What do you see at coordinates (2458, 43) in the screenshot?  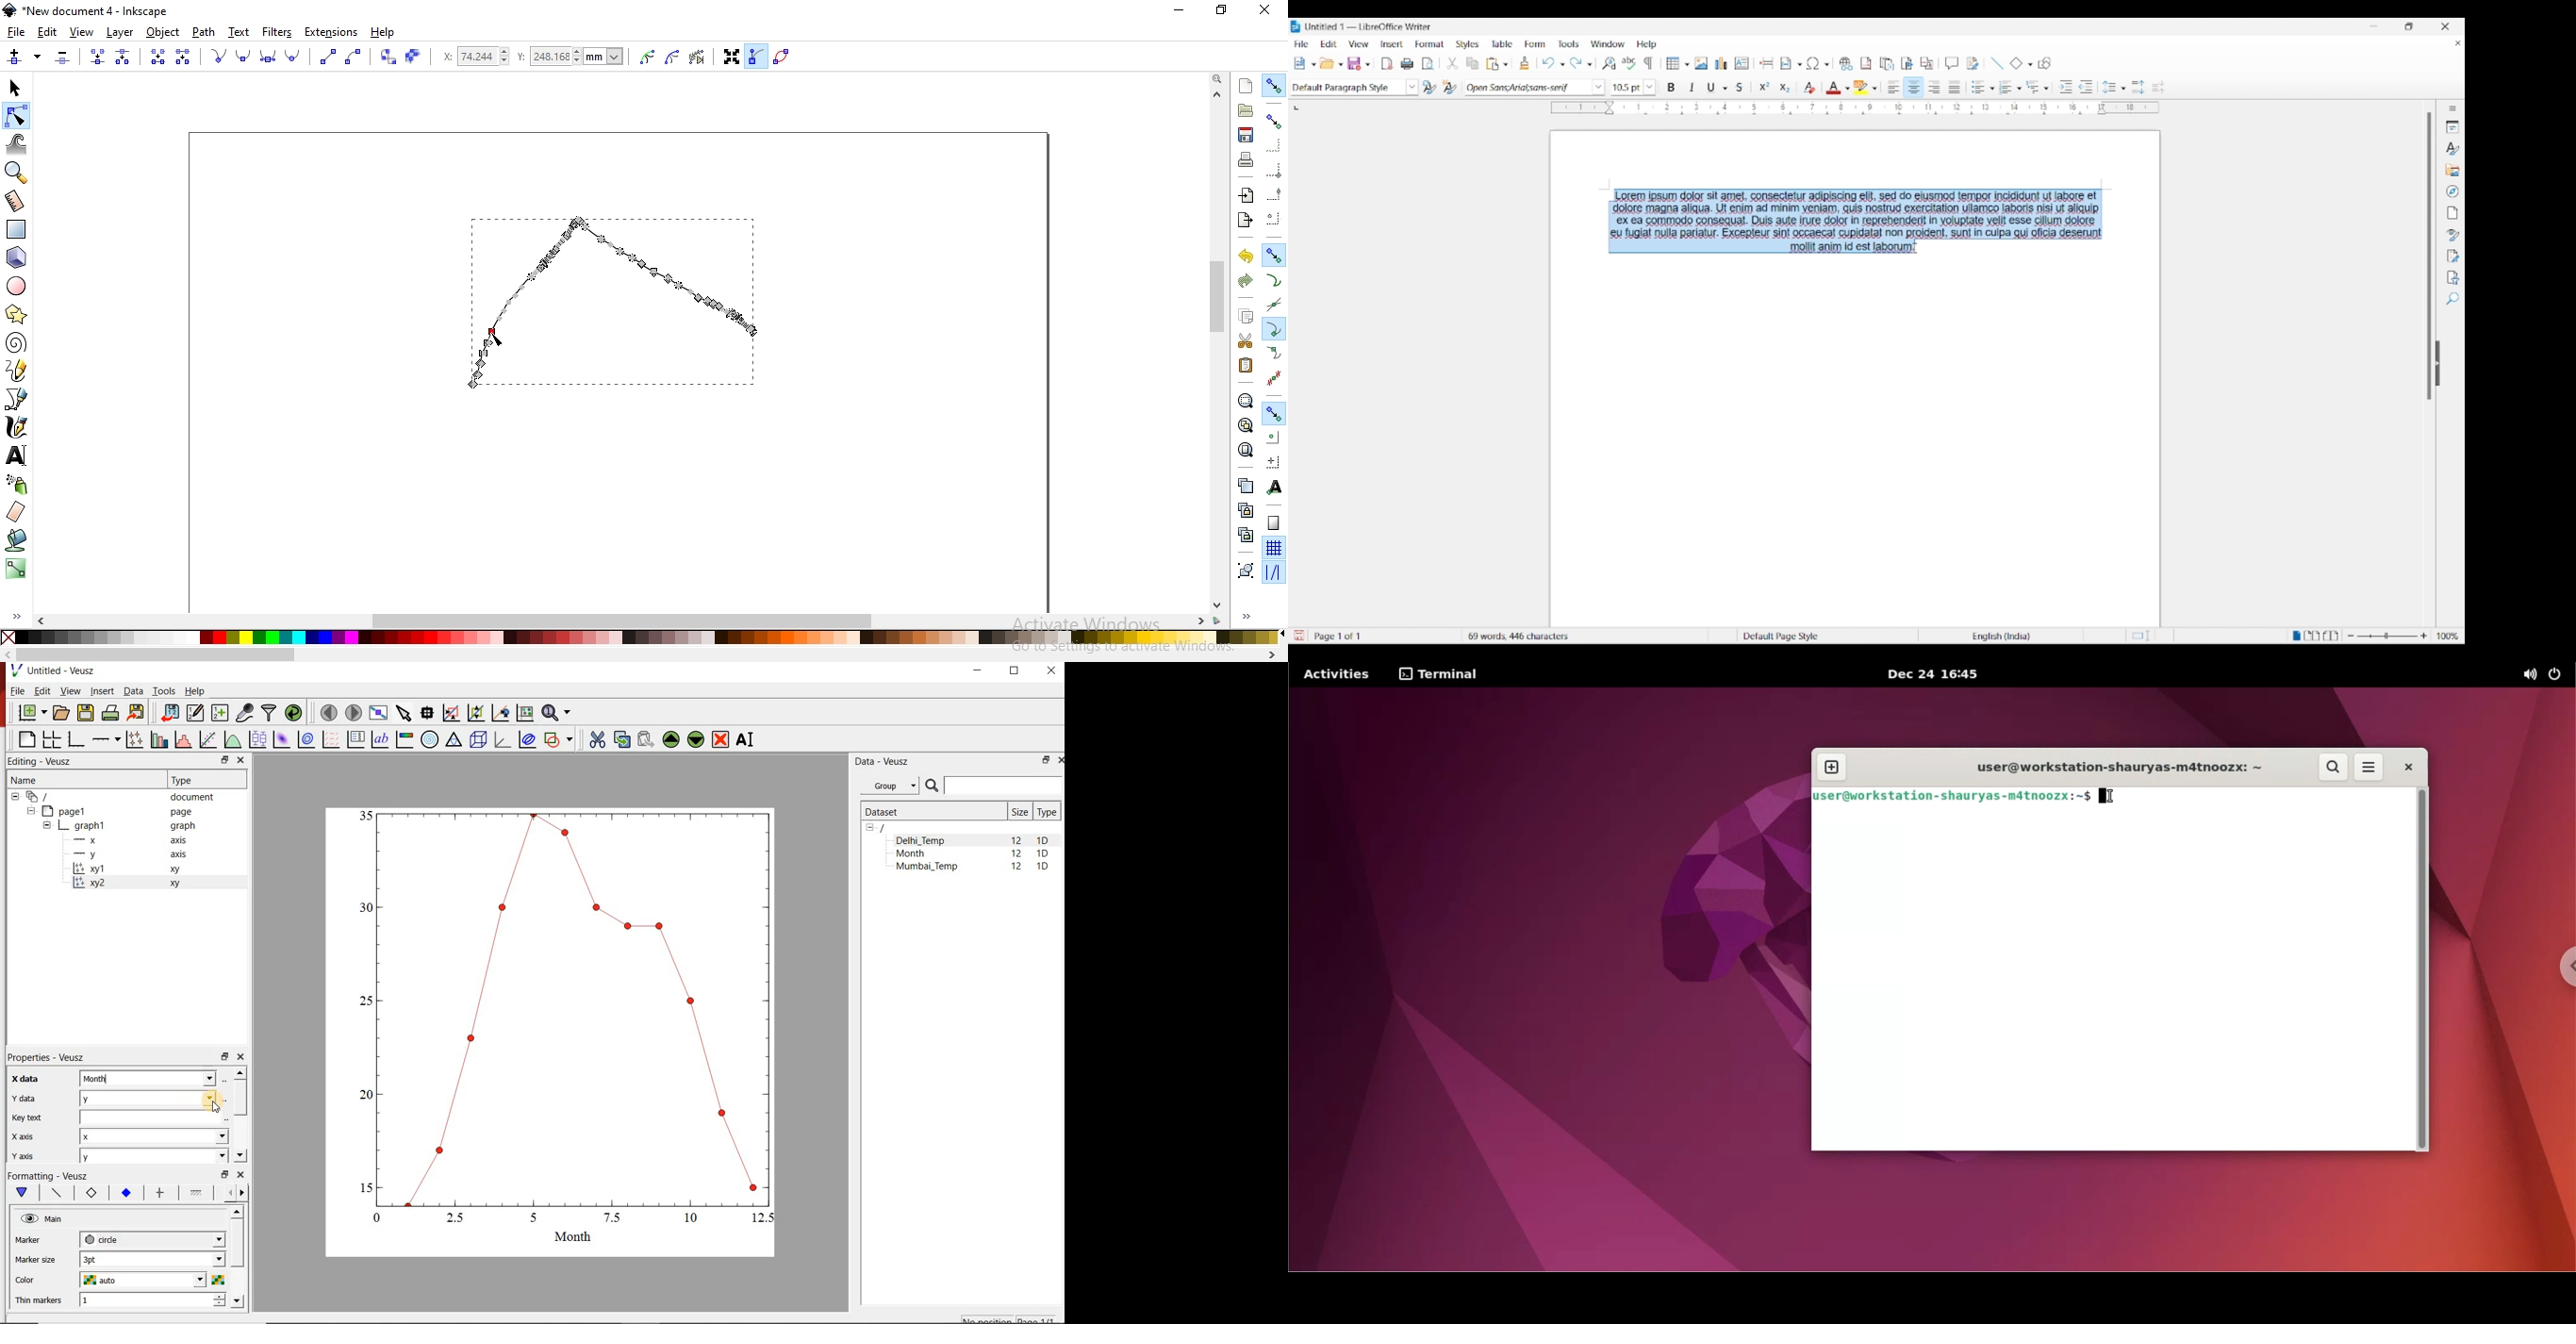 I see `Close document` at bounding box center [2458, 43].